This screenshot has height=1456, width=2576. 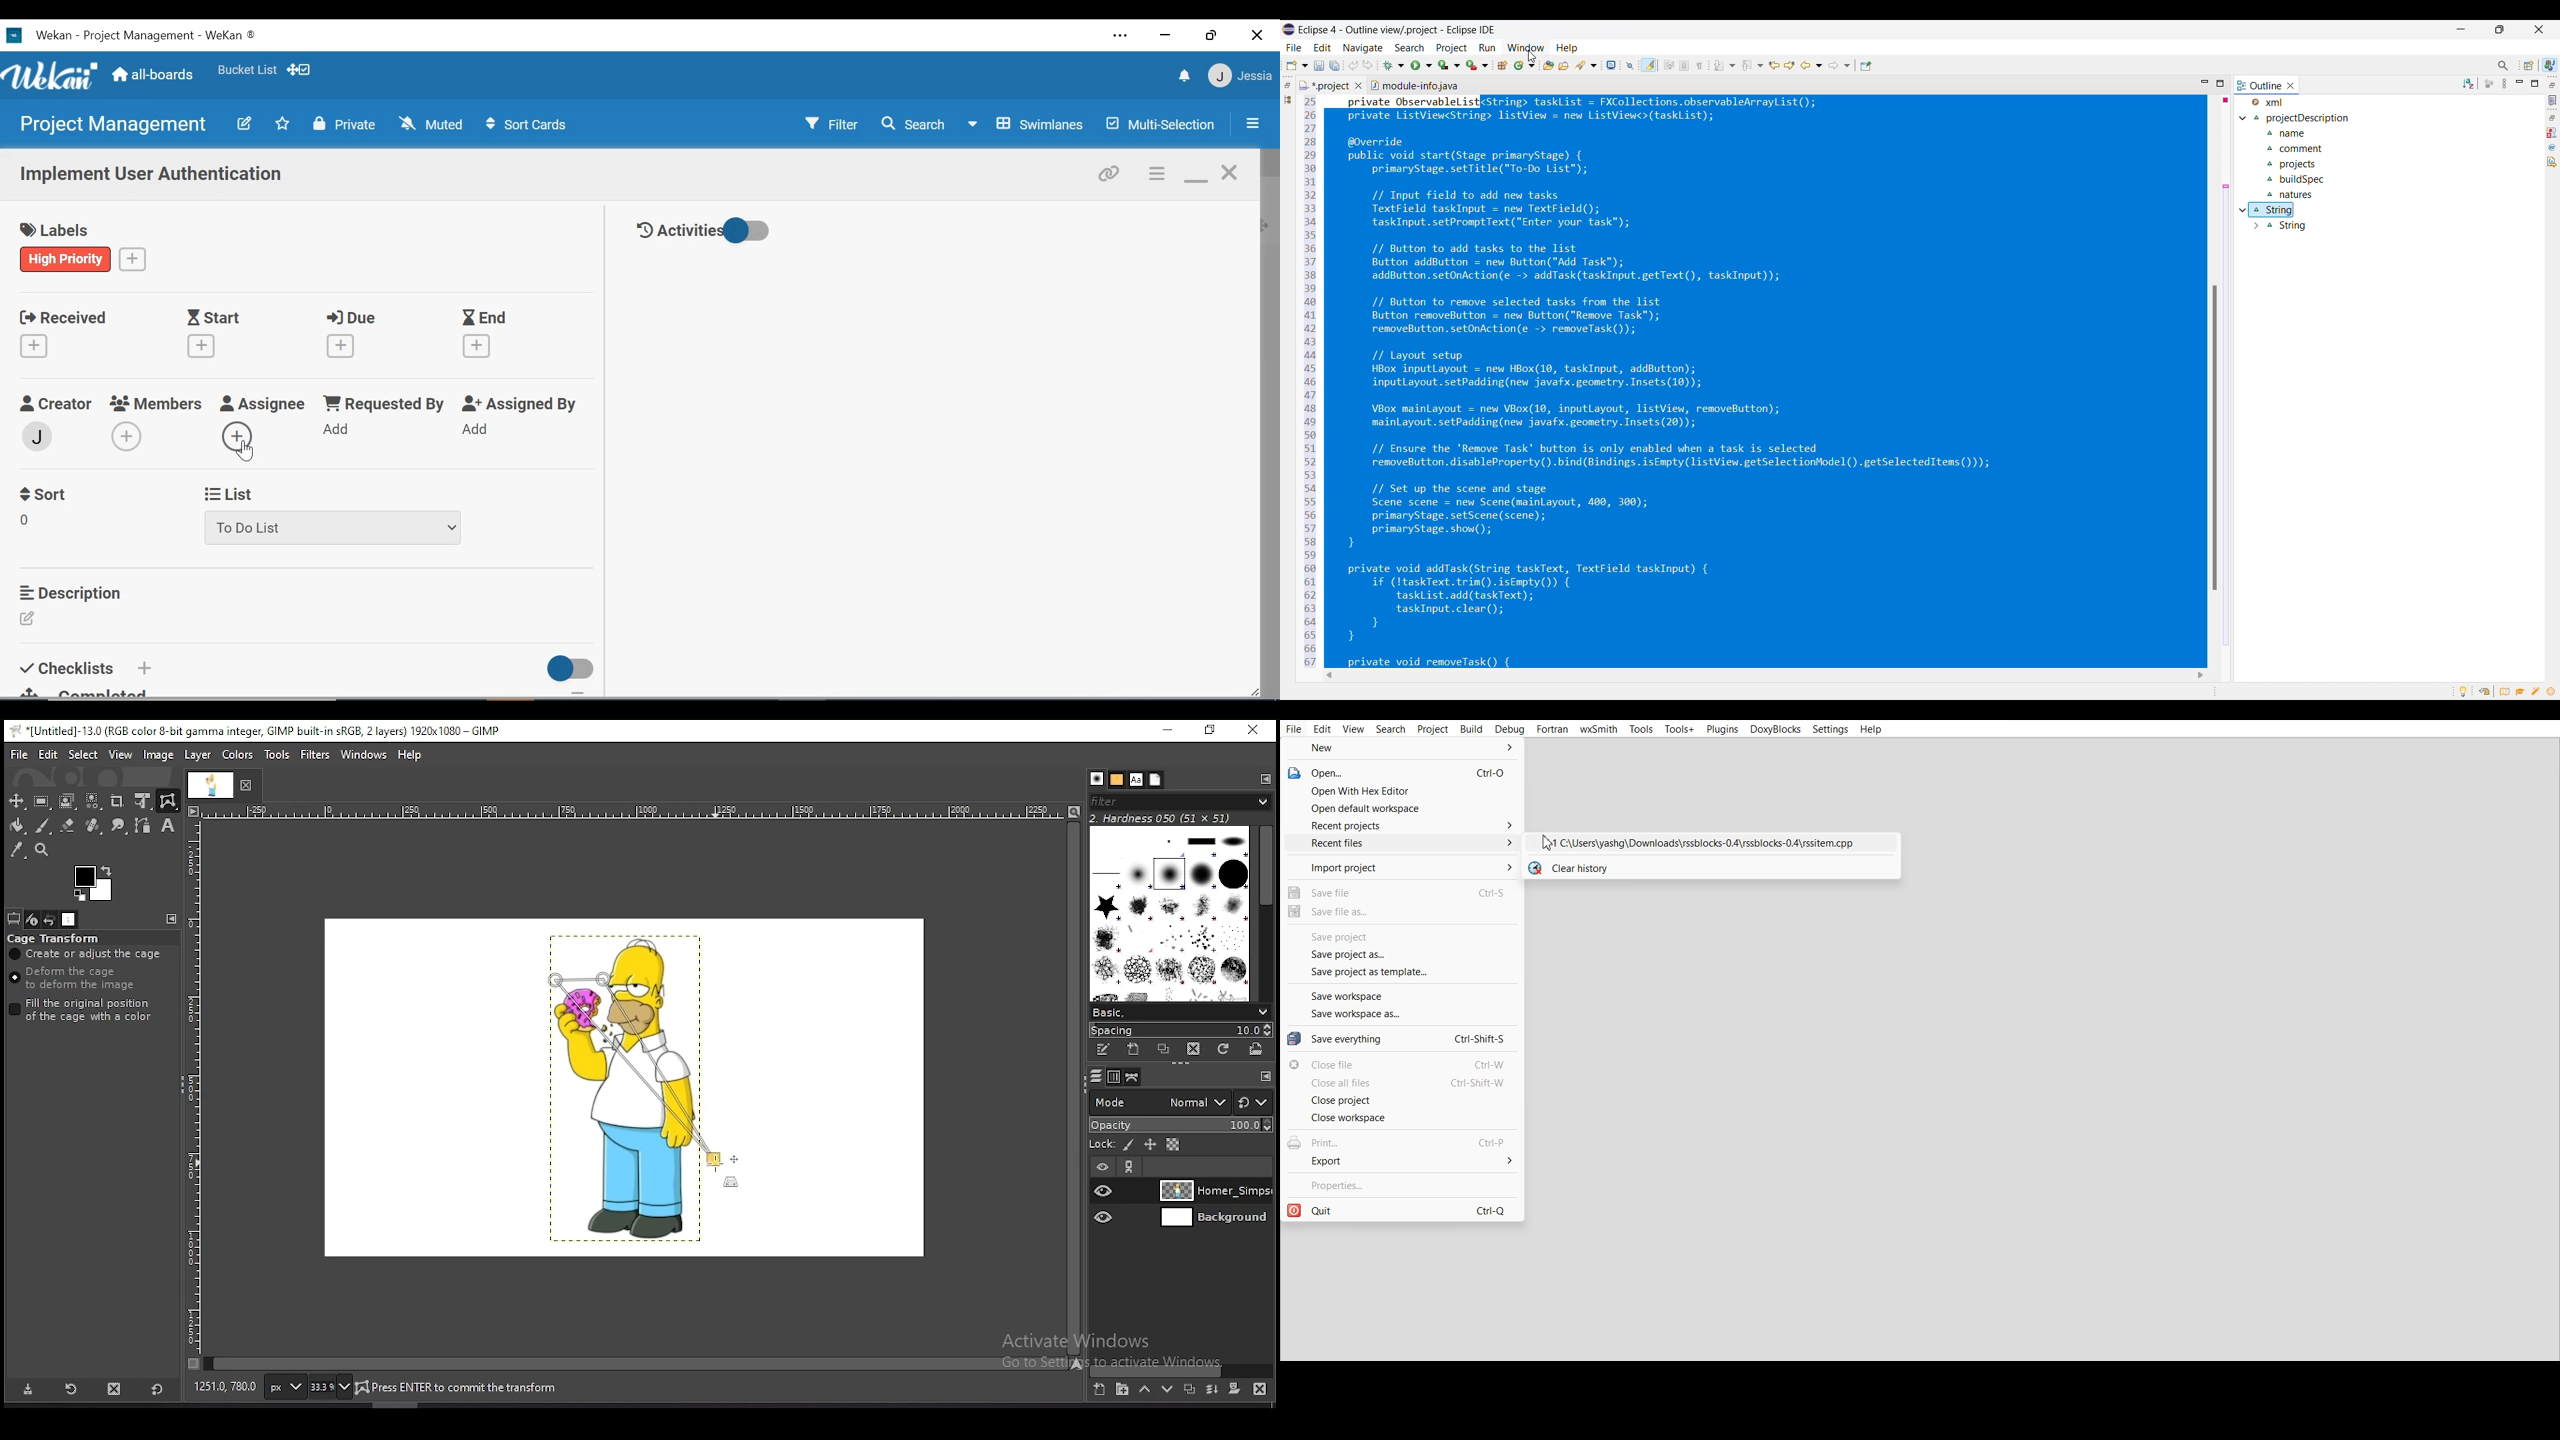 What do you see at coordinates (241, 435) in the screenshot?
I see `Add Member` at bounding box center [241, 435].